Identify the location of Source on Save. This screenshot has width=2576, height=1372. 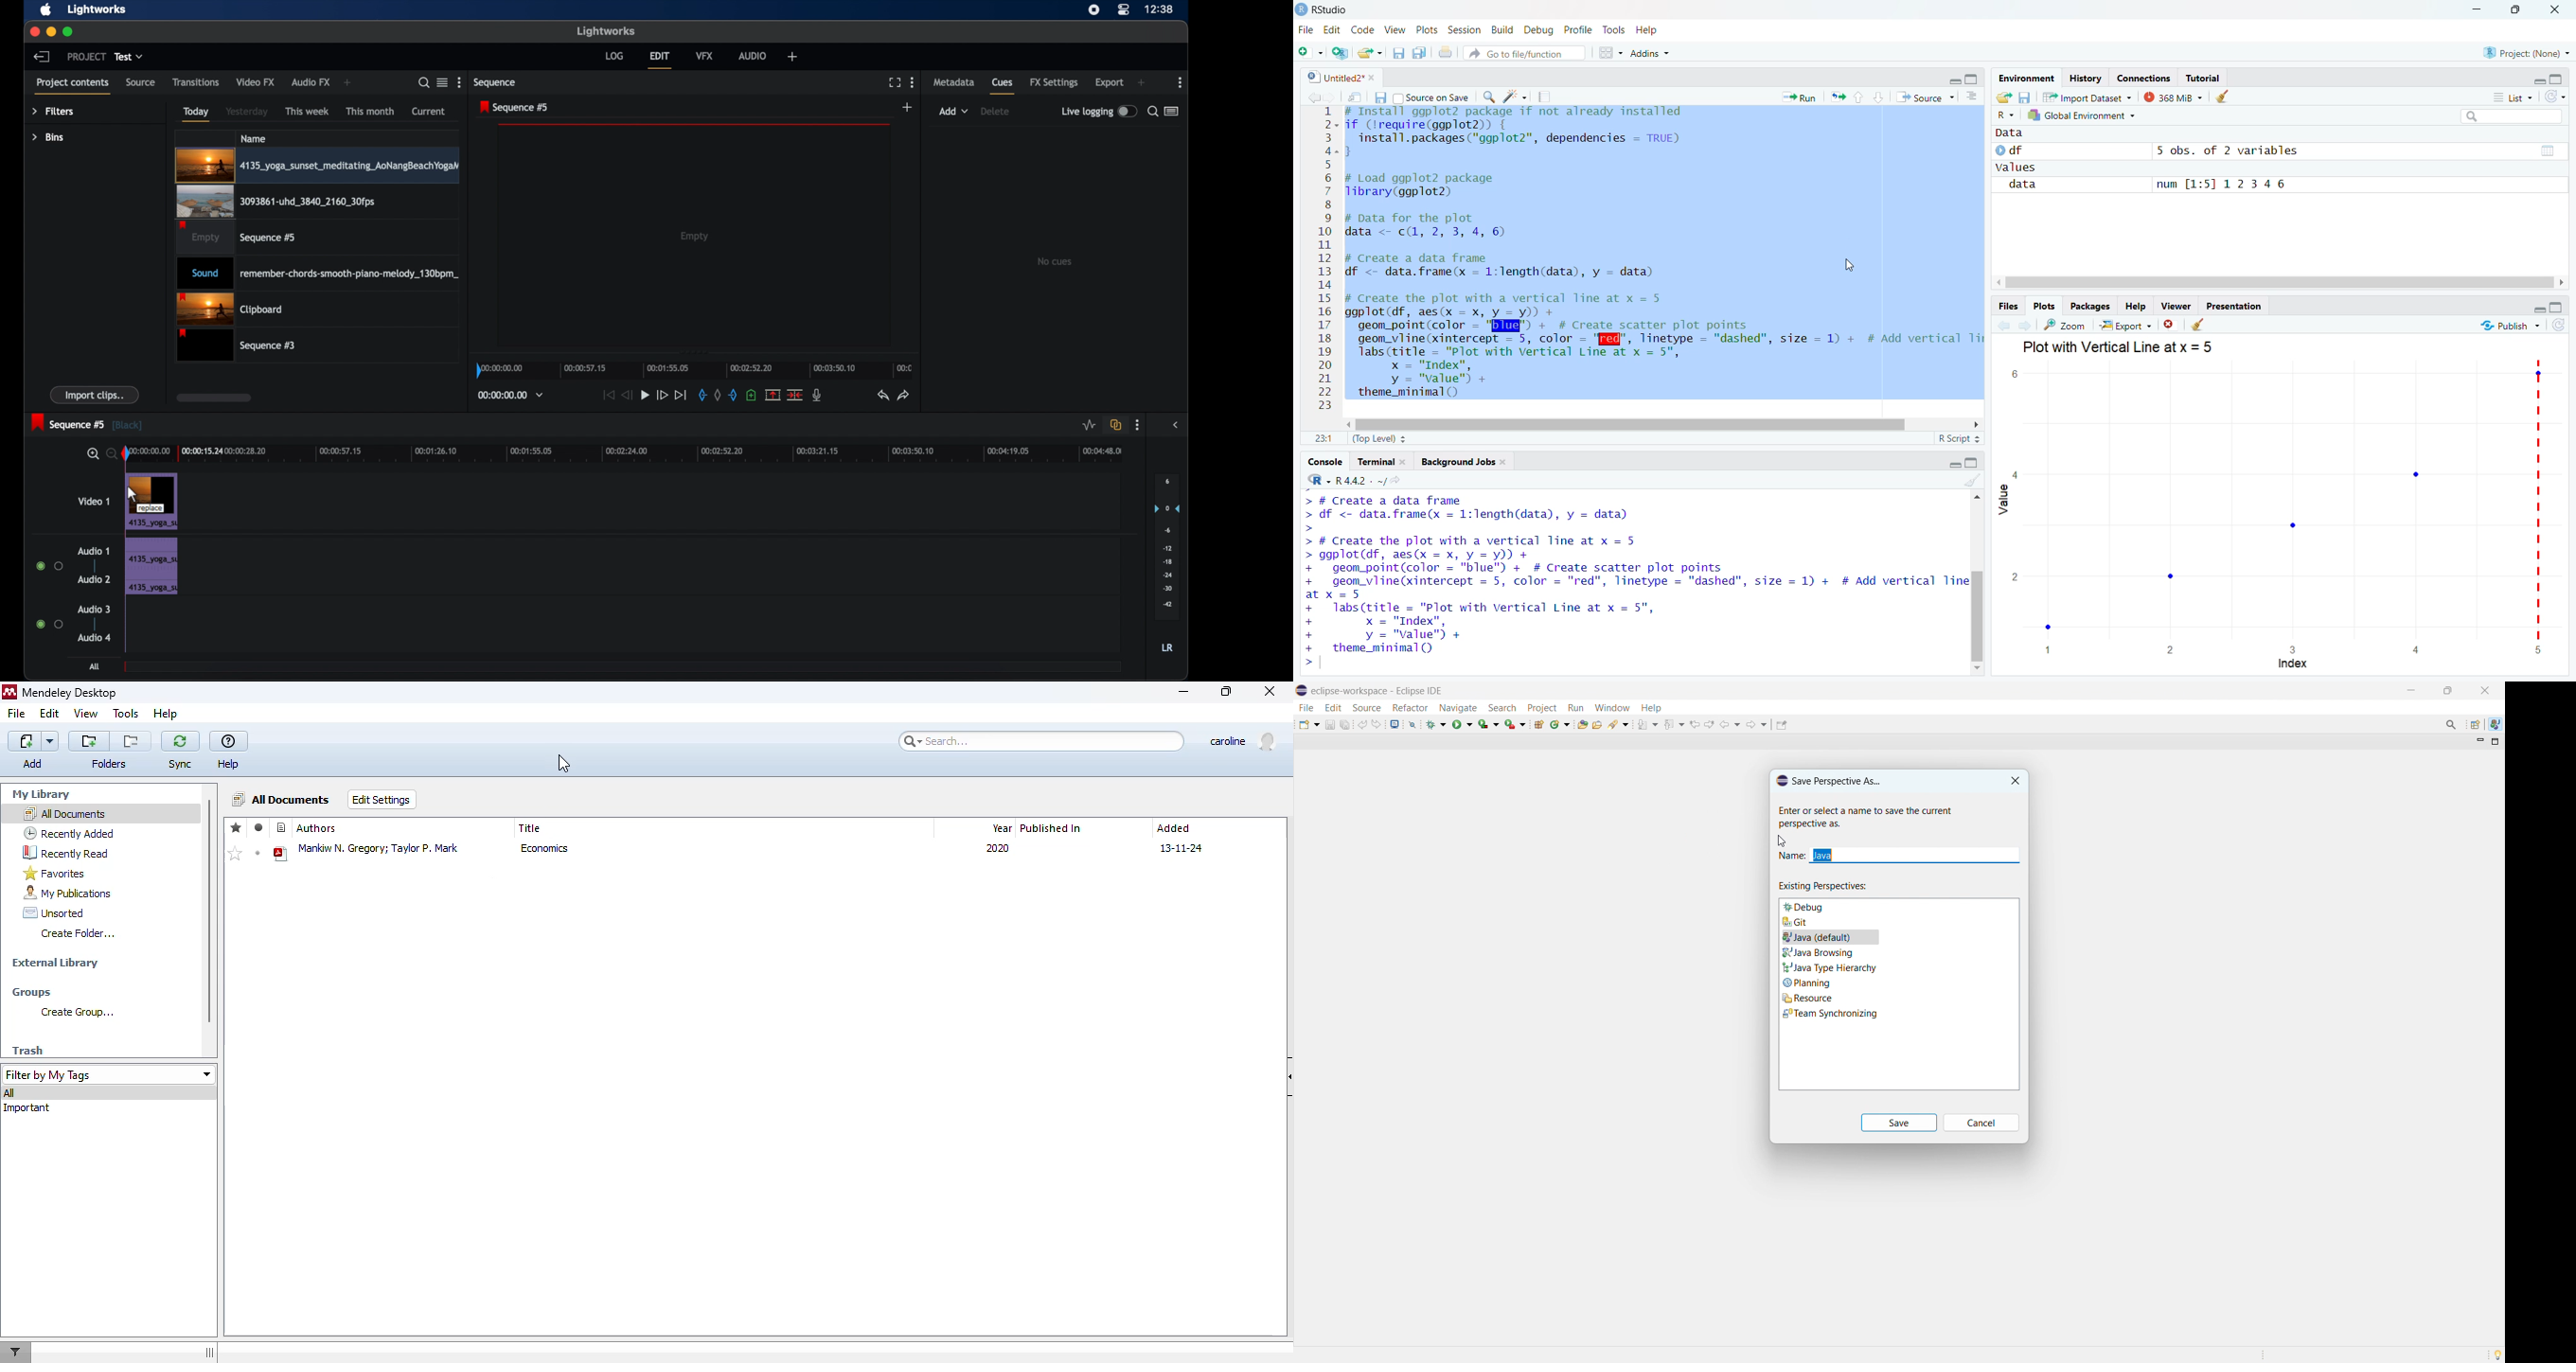
(1432, 96).